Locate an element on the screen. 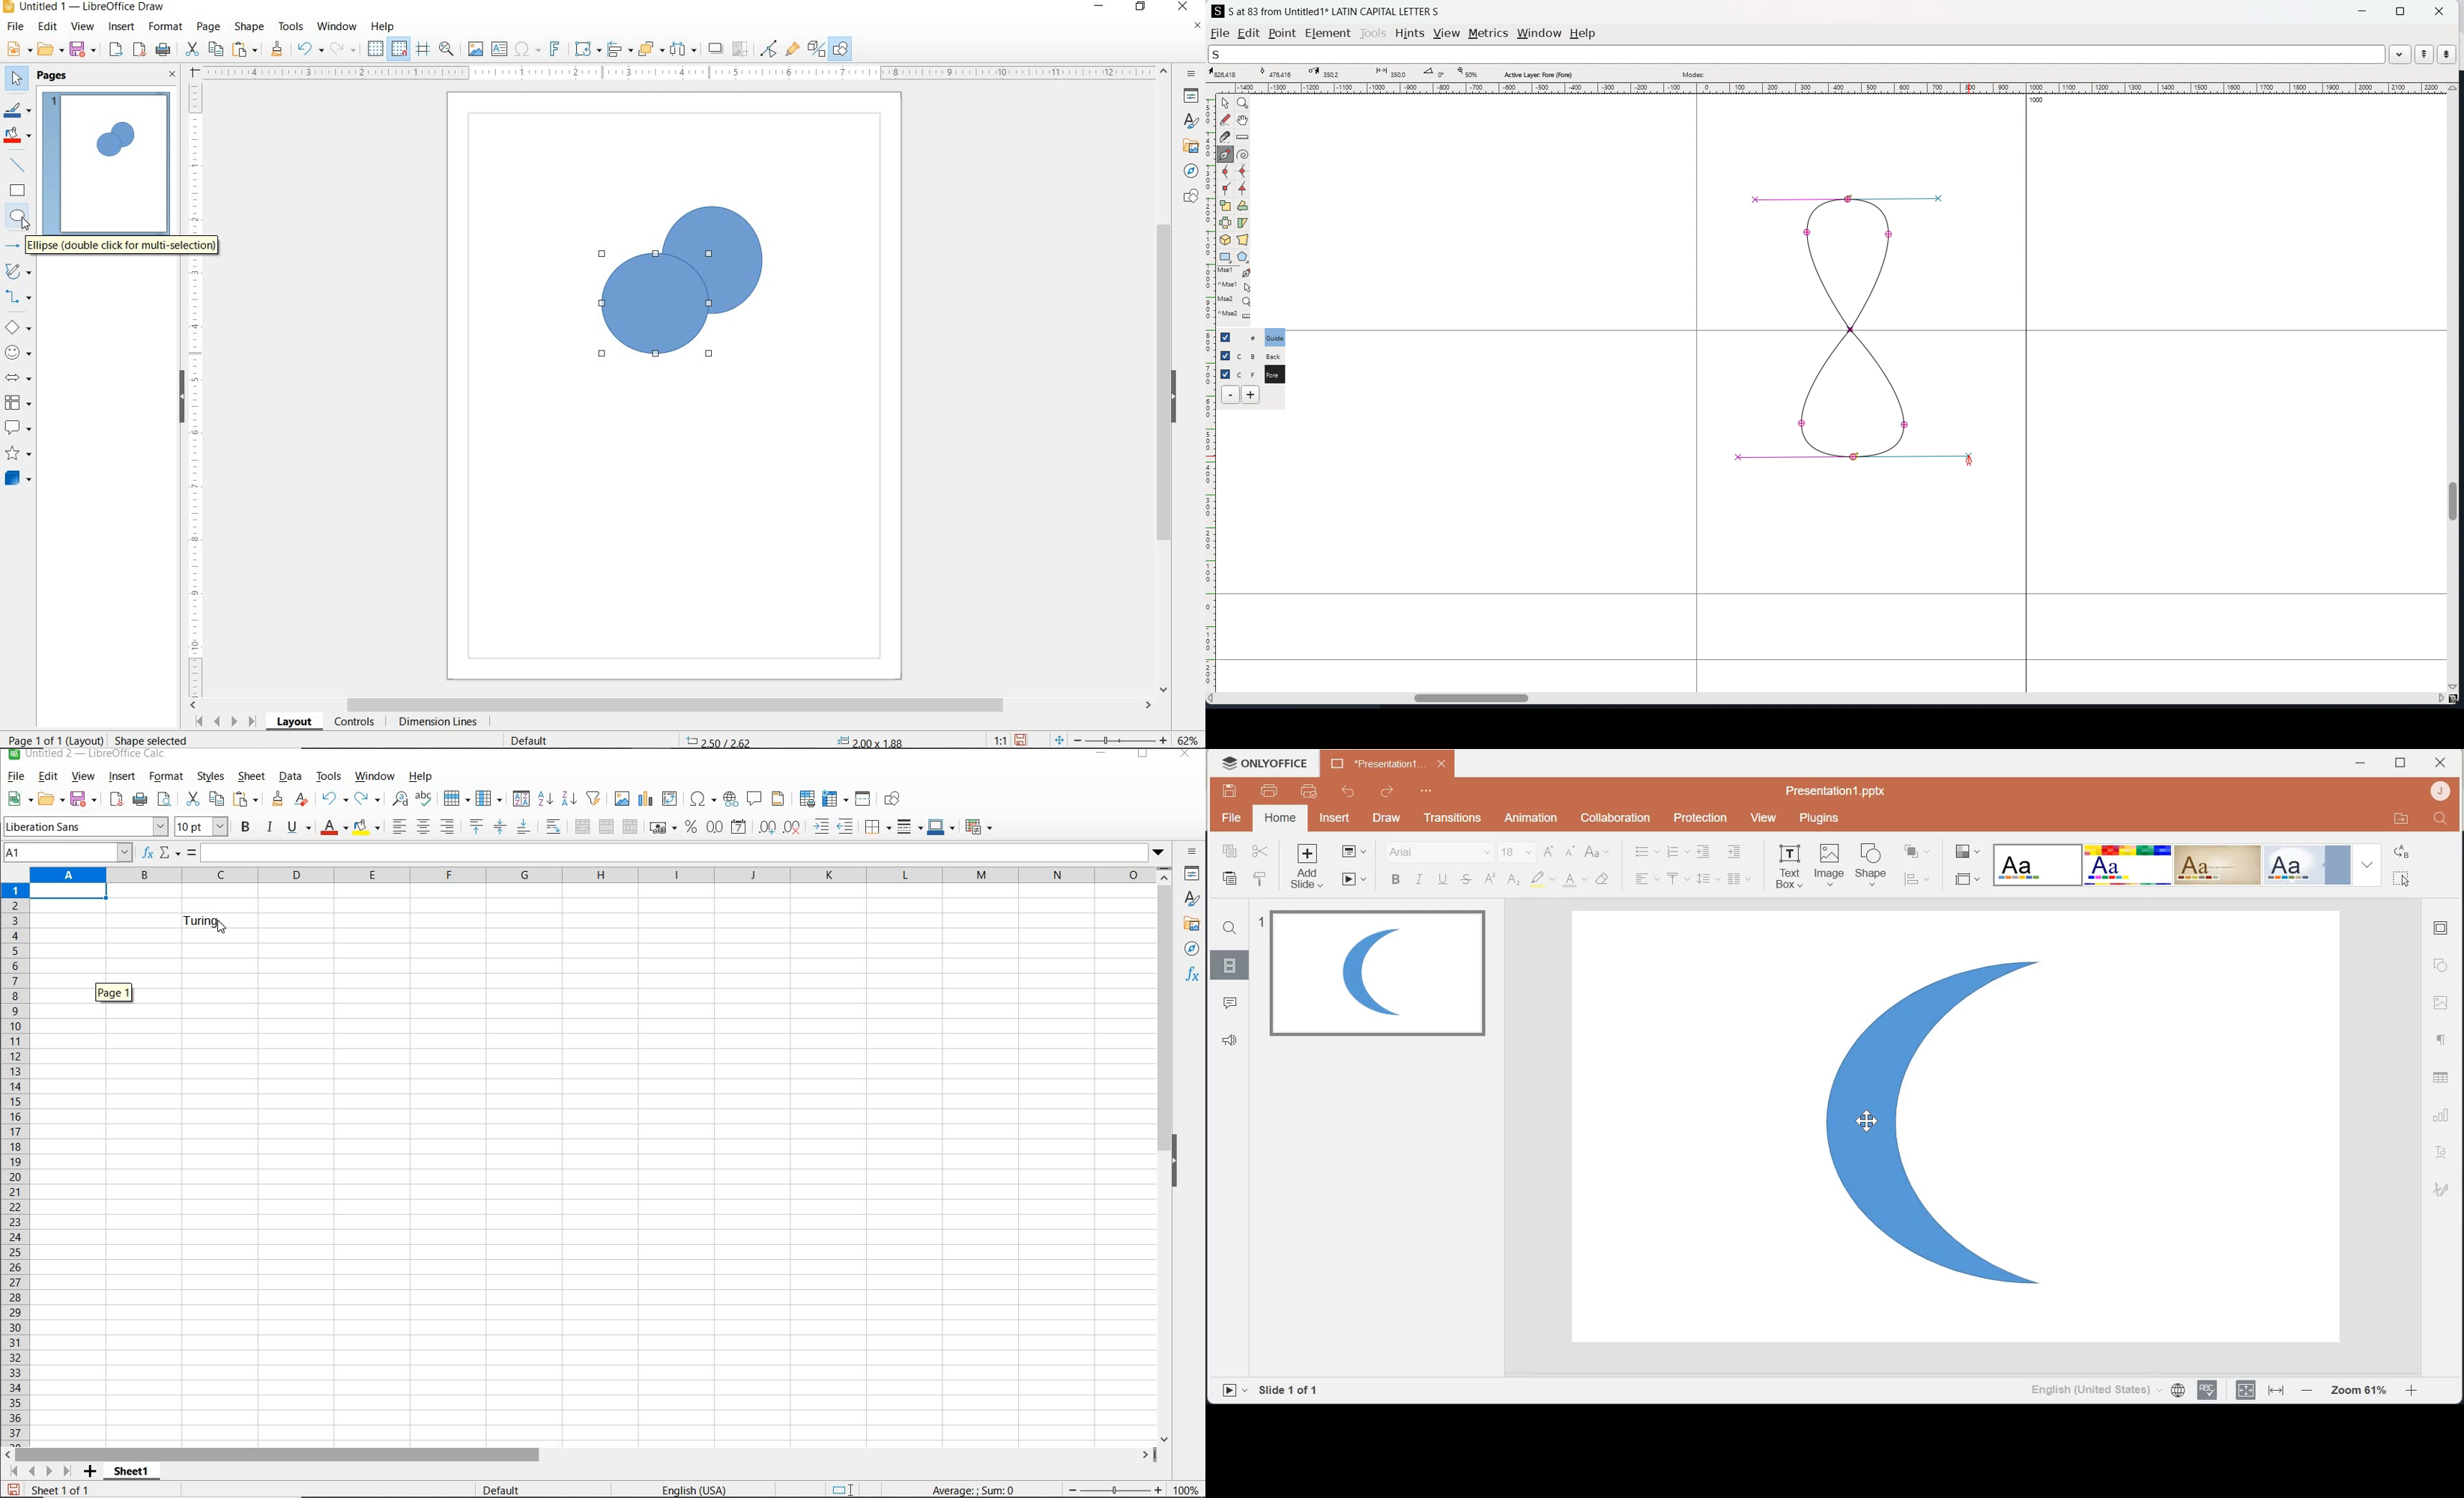 This screenshot has height=1512, width=2464. DEFAULT is located at coordinates (502, 1488).